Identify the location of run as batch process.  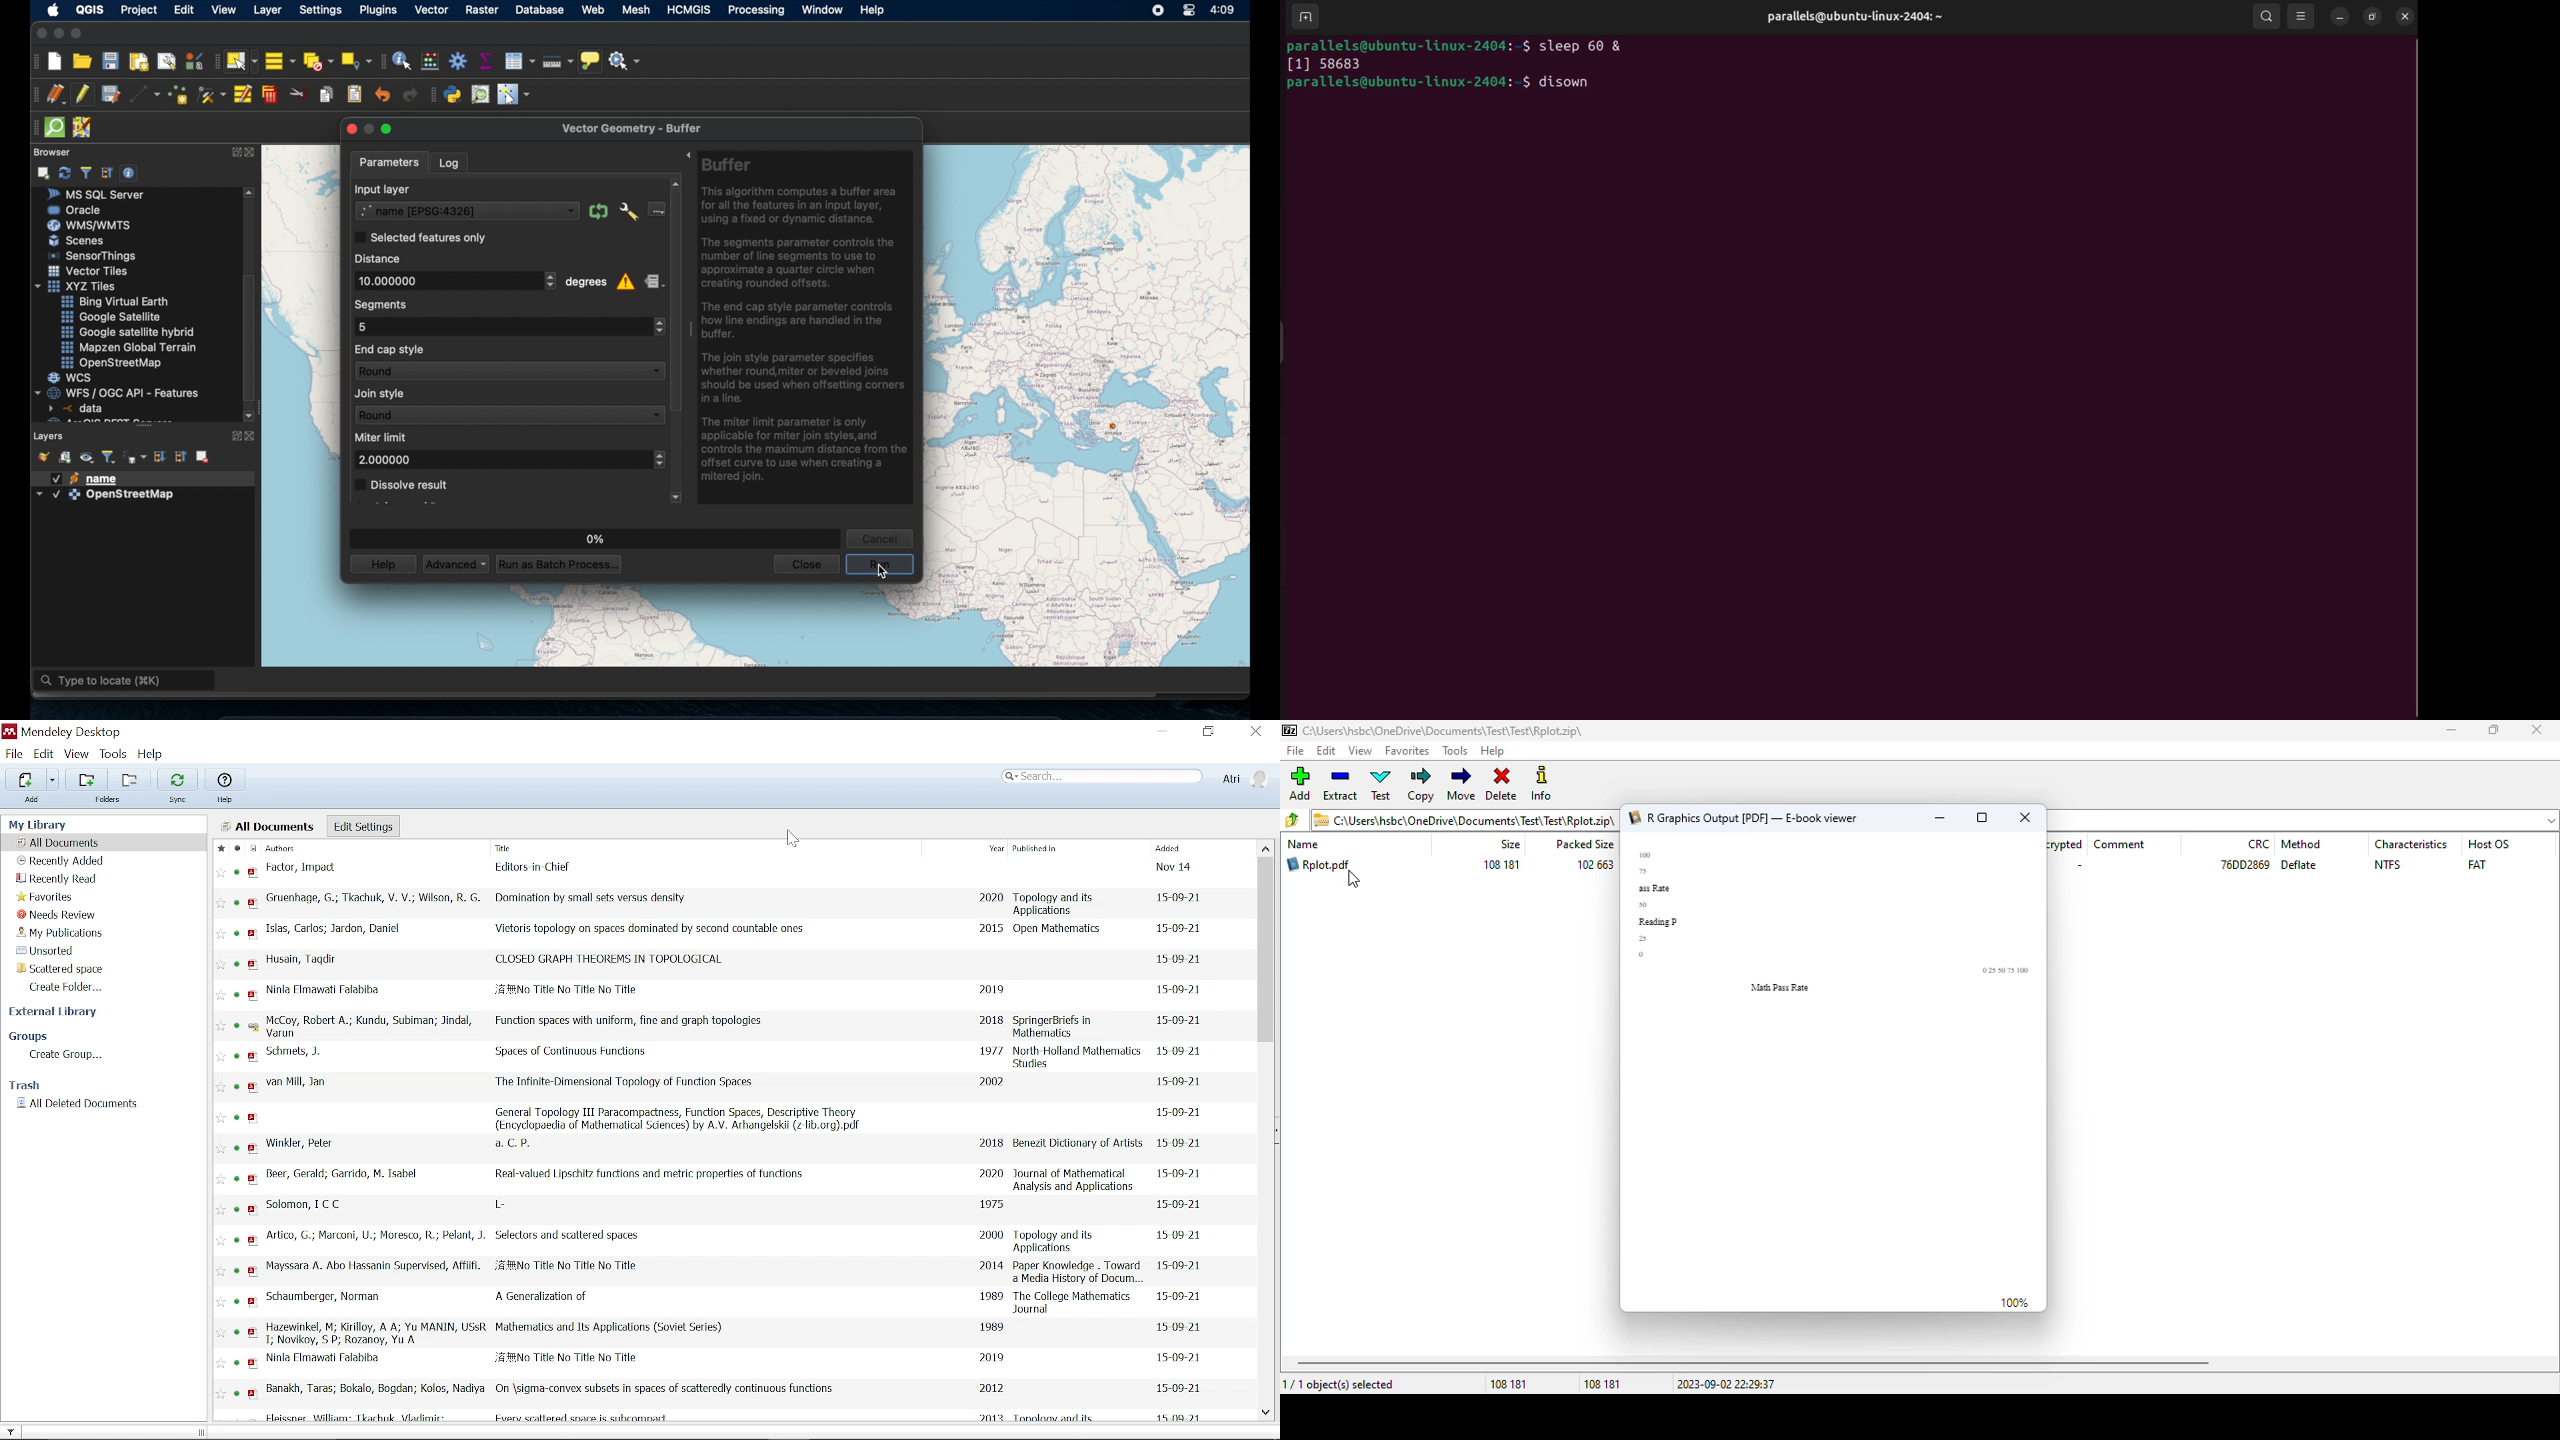
(559, 565).